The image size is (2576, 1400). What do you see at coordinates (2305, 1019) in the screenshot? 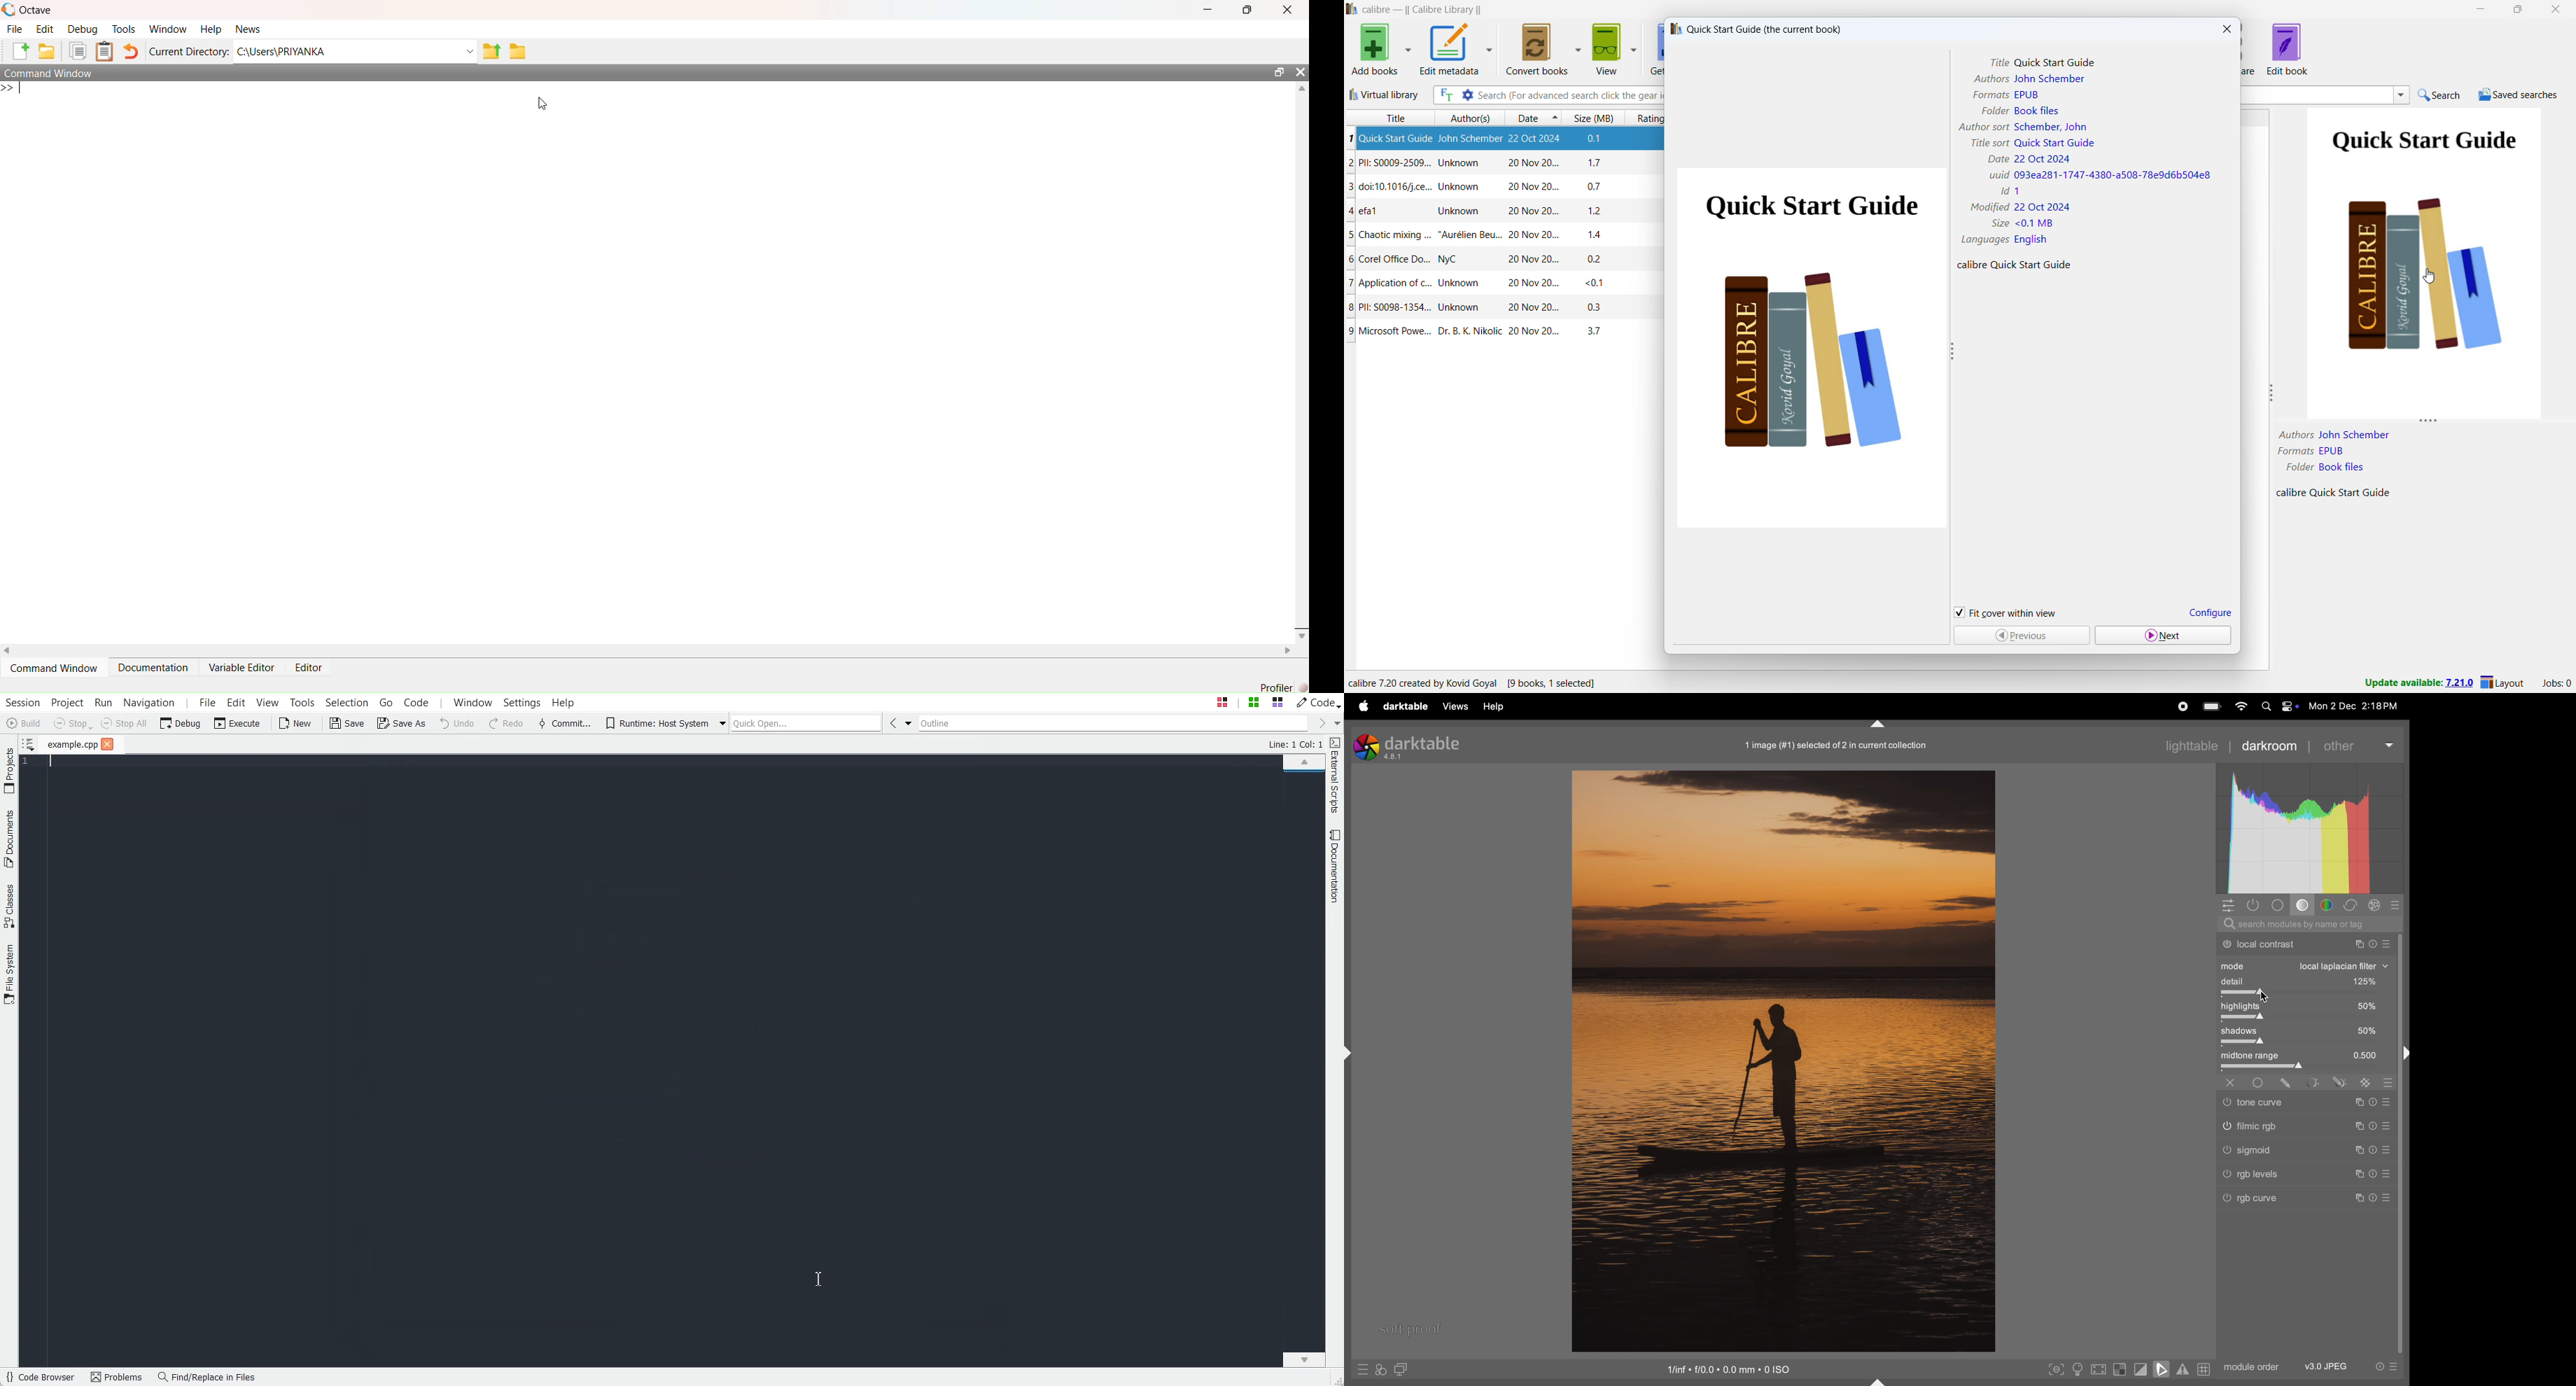
I see `togglebar` at bounding box center [2305, 1019].